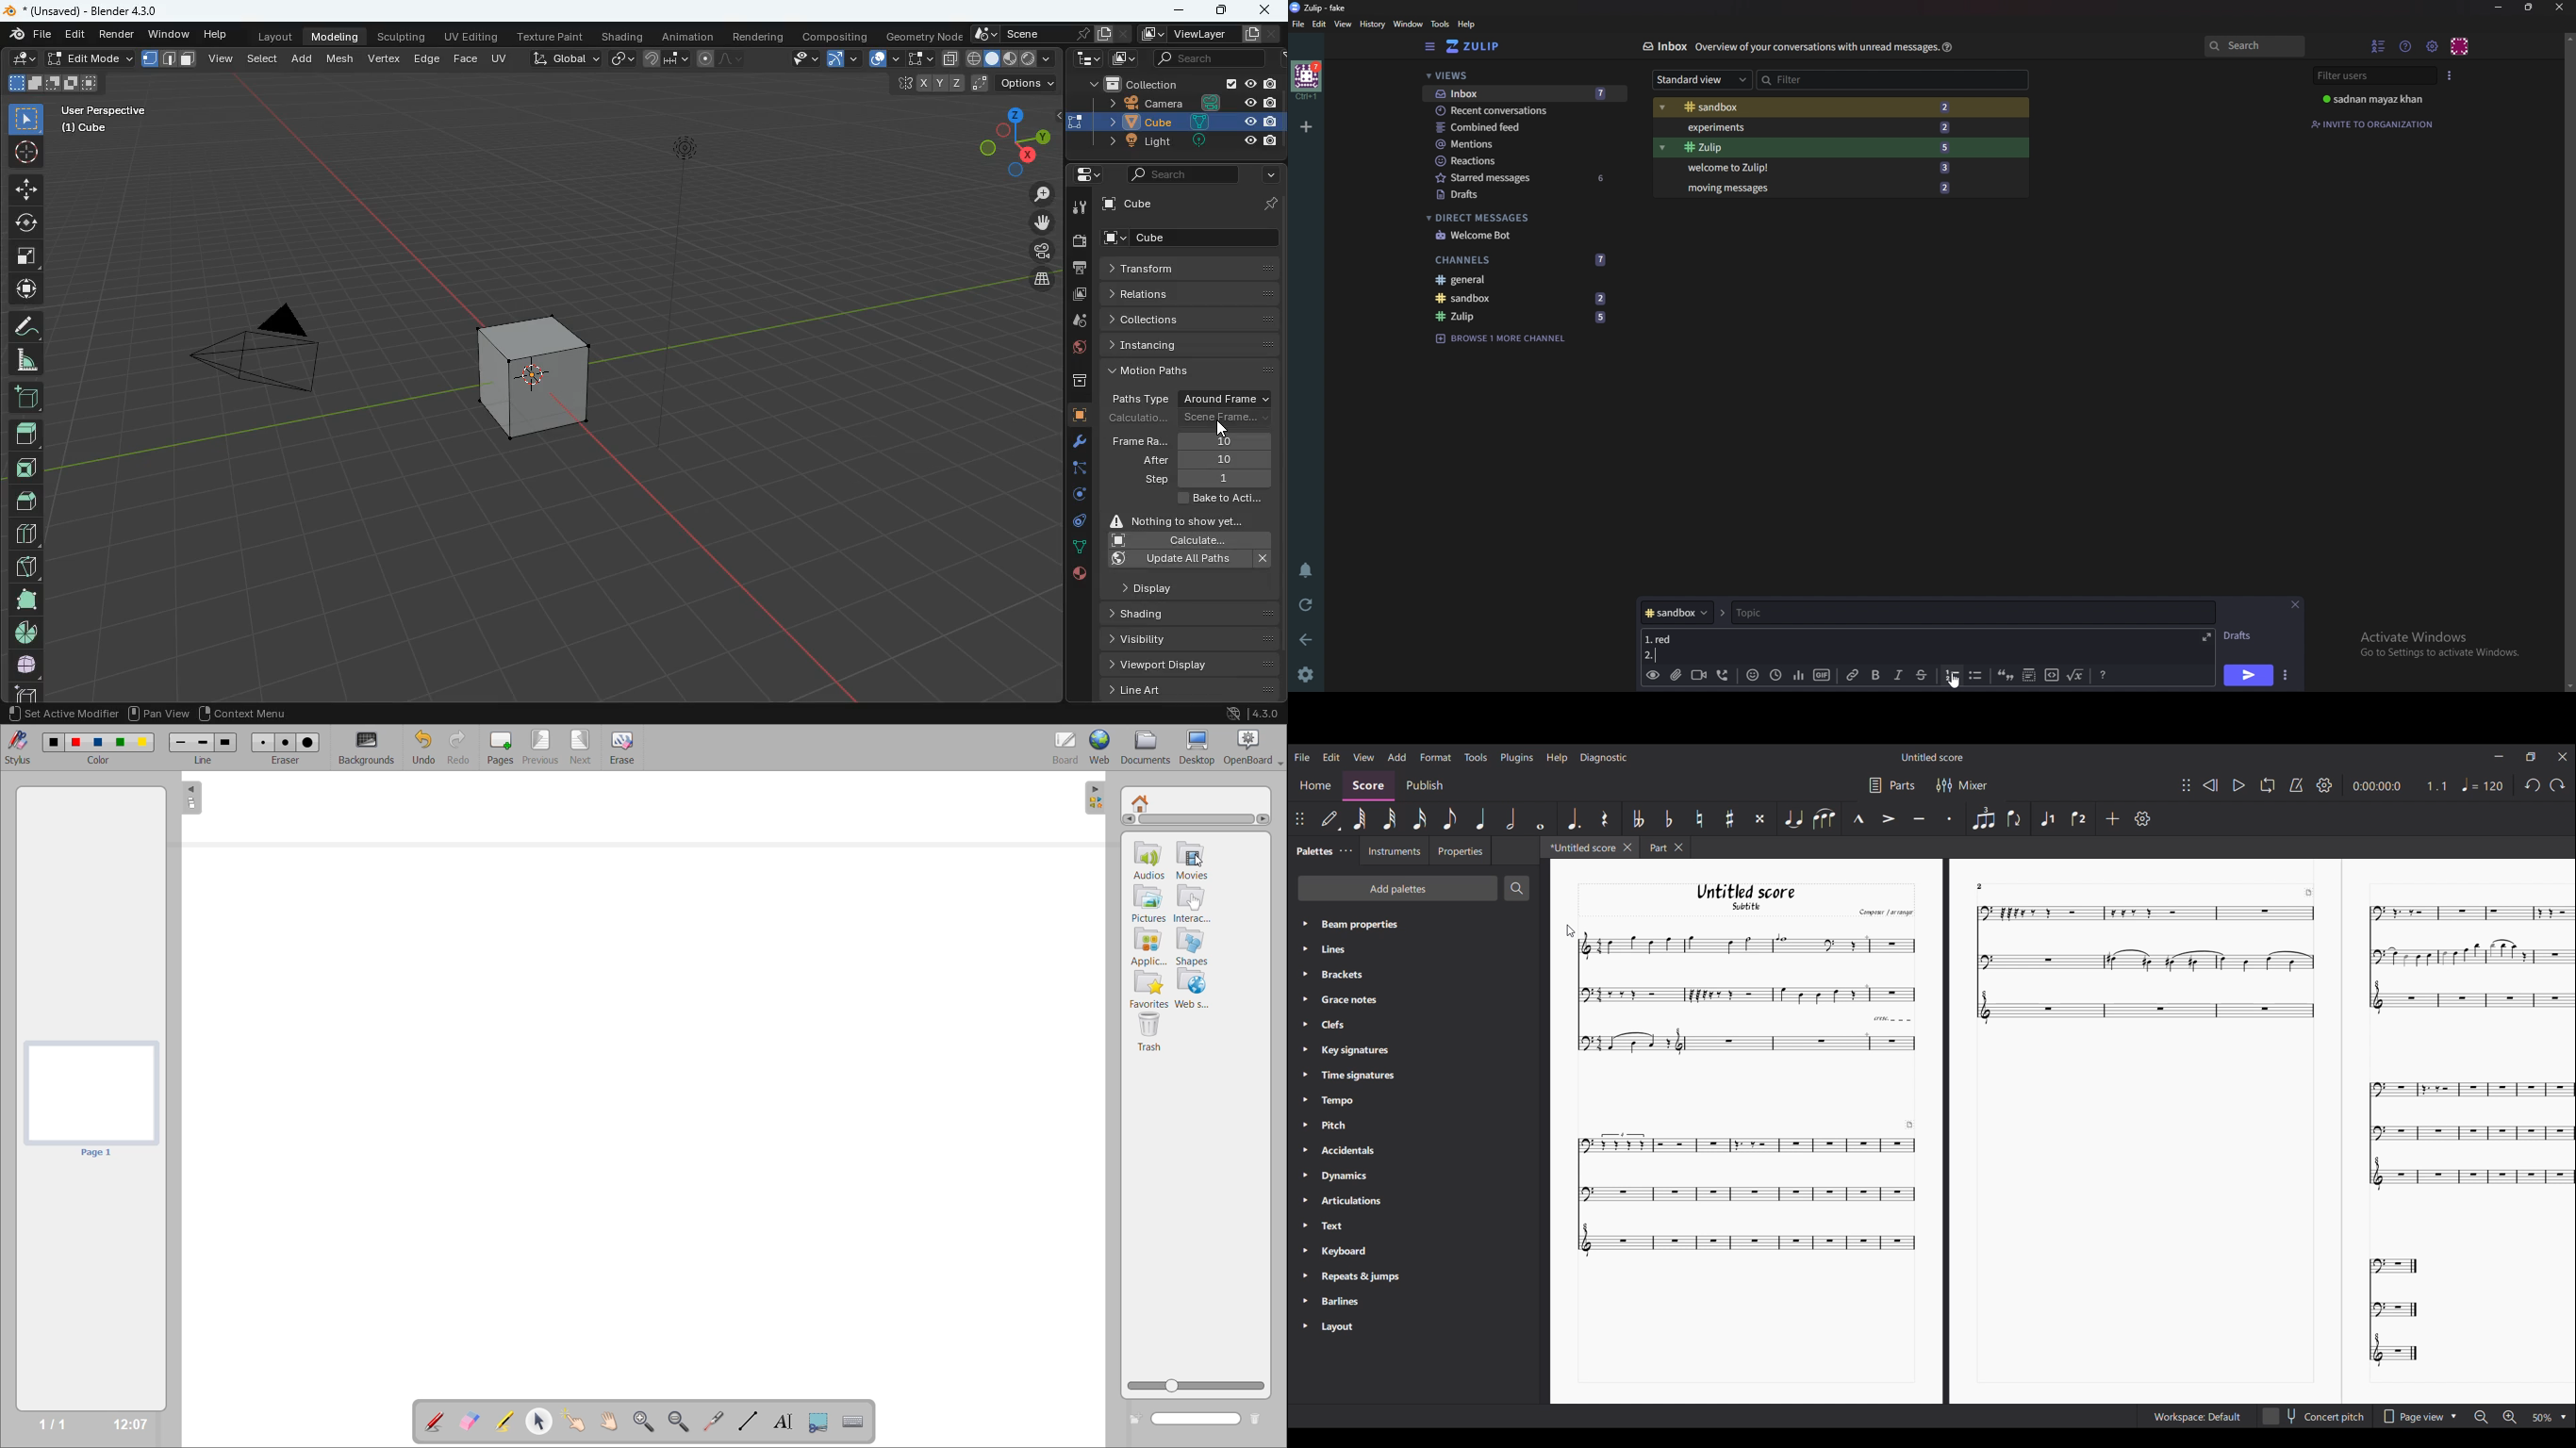  I want to click on Parts, so click(1903, 785).